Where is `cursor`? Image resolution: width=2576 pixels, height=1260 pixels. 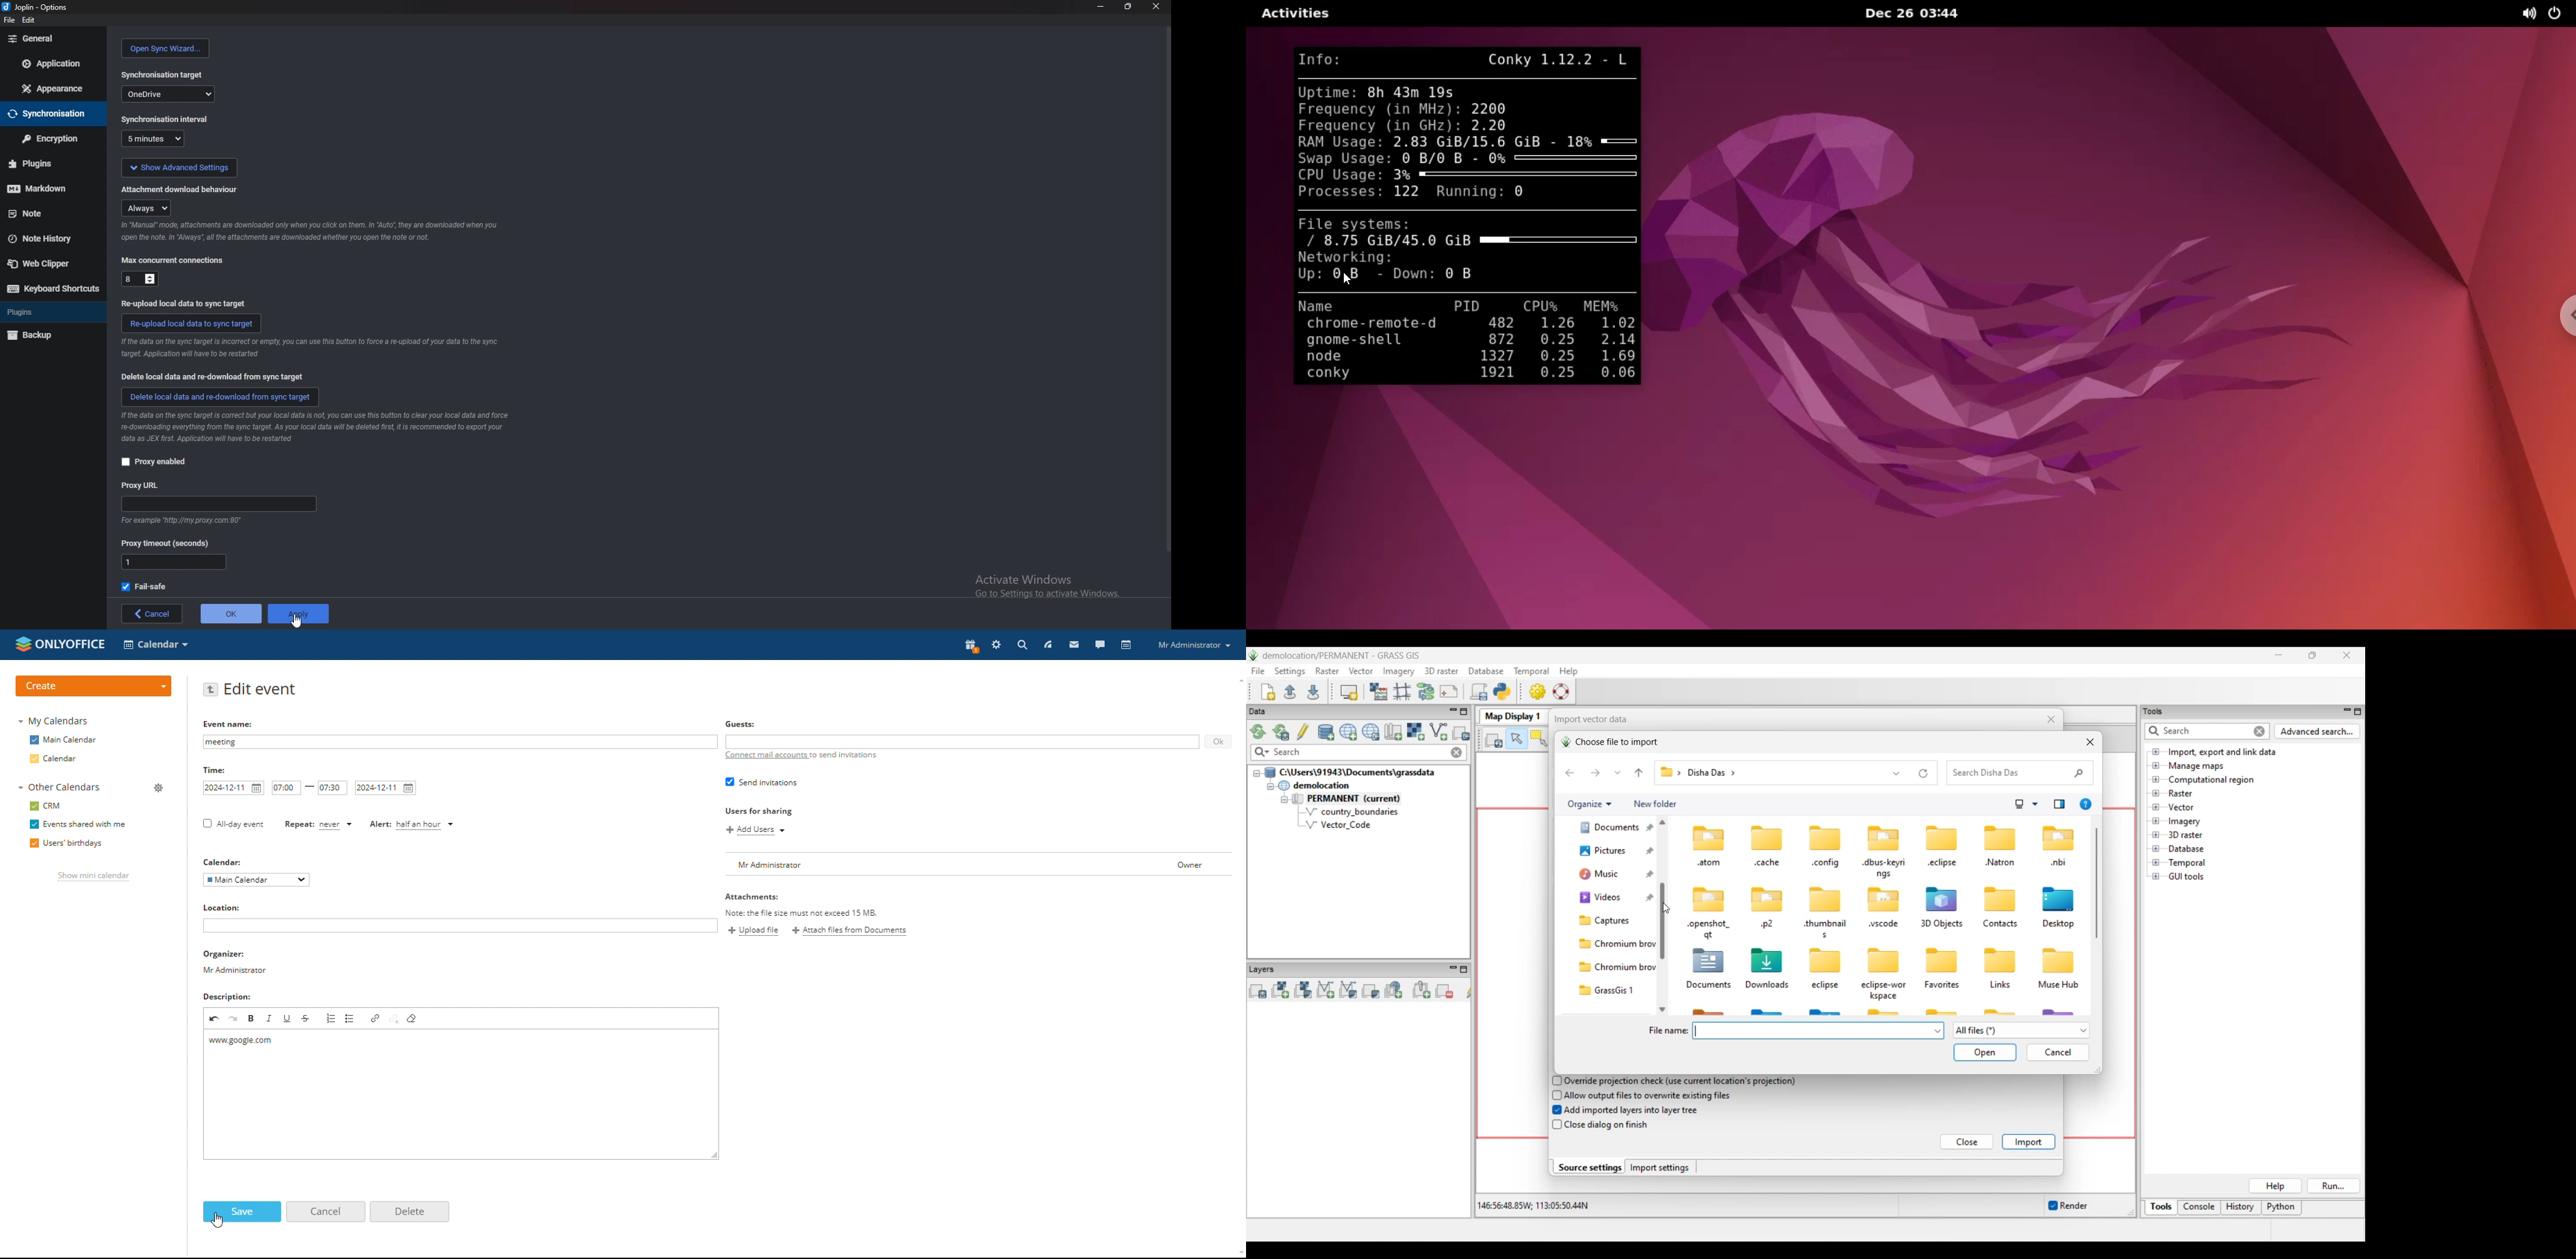 cursor is located at coordinates (295, 620).